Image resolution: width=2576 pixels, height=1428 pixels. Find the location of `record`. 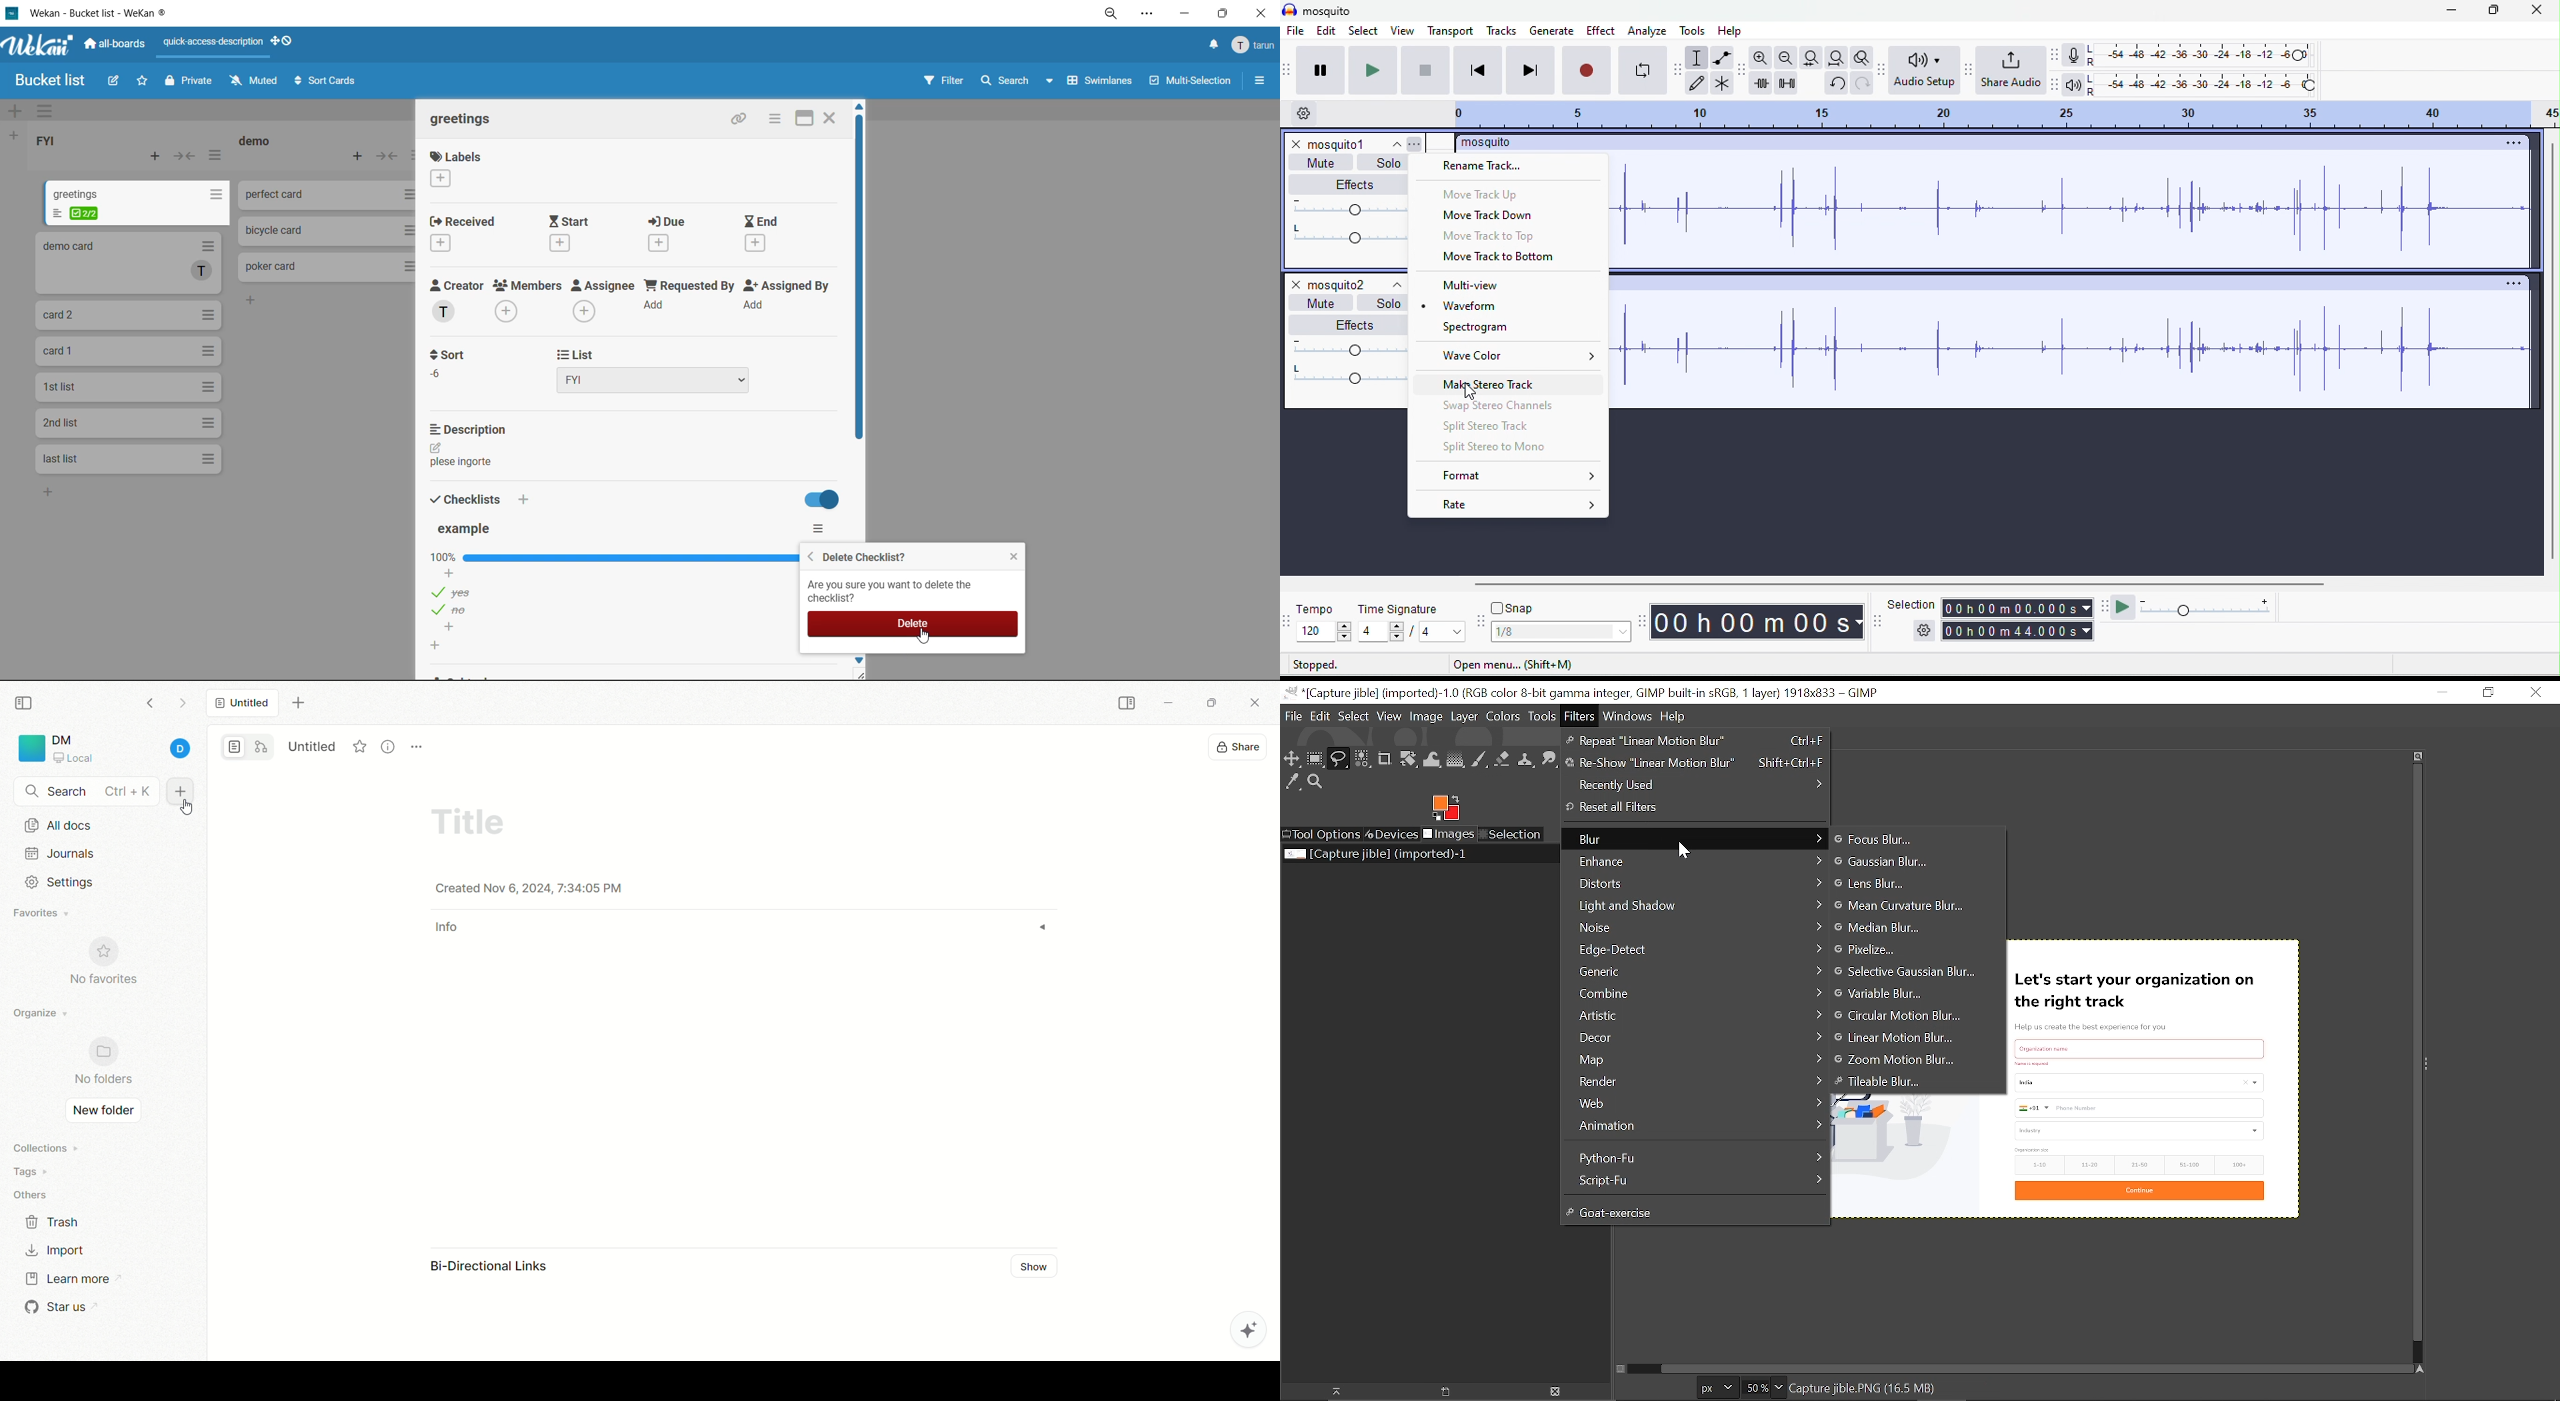

record is located at coordinates (1587, 69).